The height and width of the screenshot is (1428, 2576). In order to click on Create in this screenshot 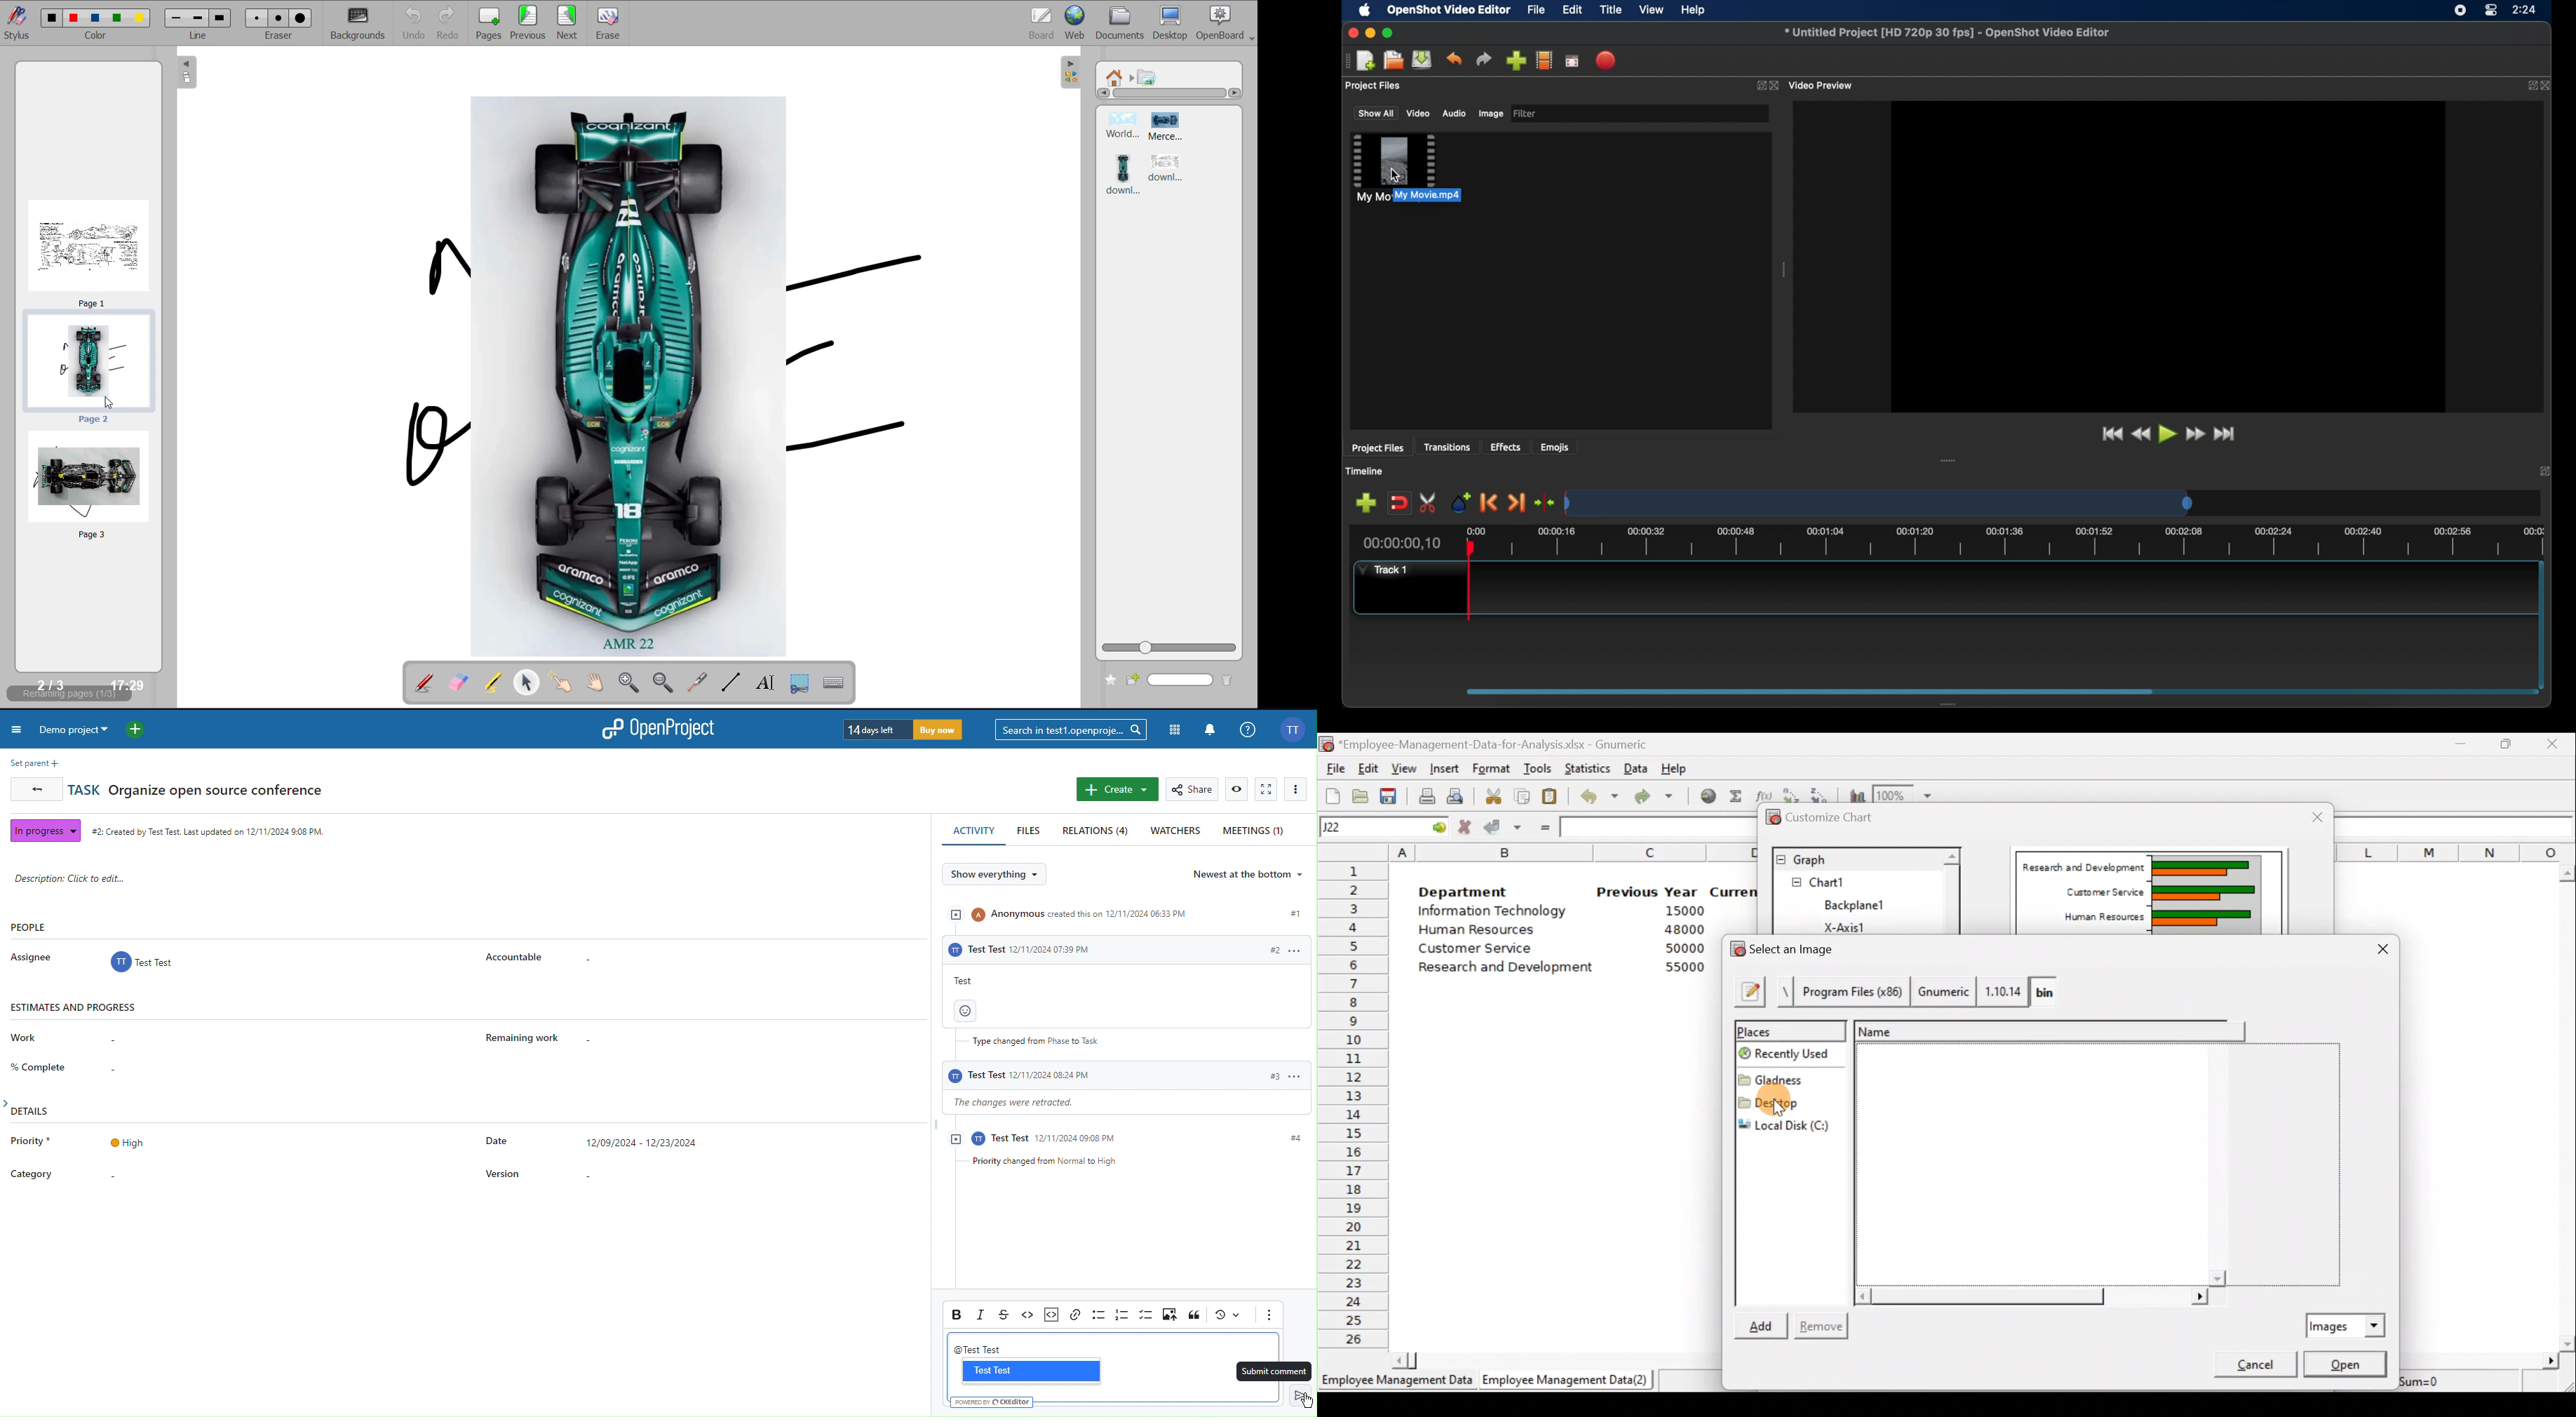, I will do `click(1117, 790)`.